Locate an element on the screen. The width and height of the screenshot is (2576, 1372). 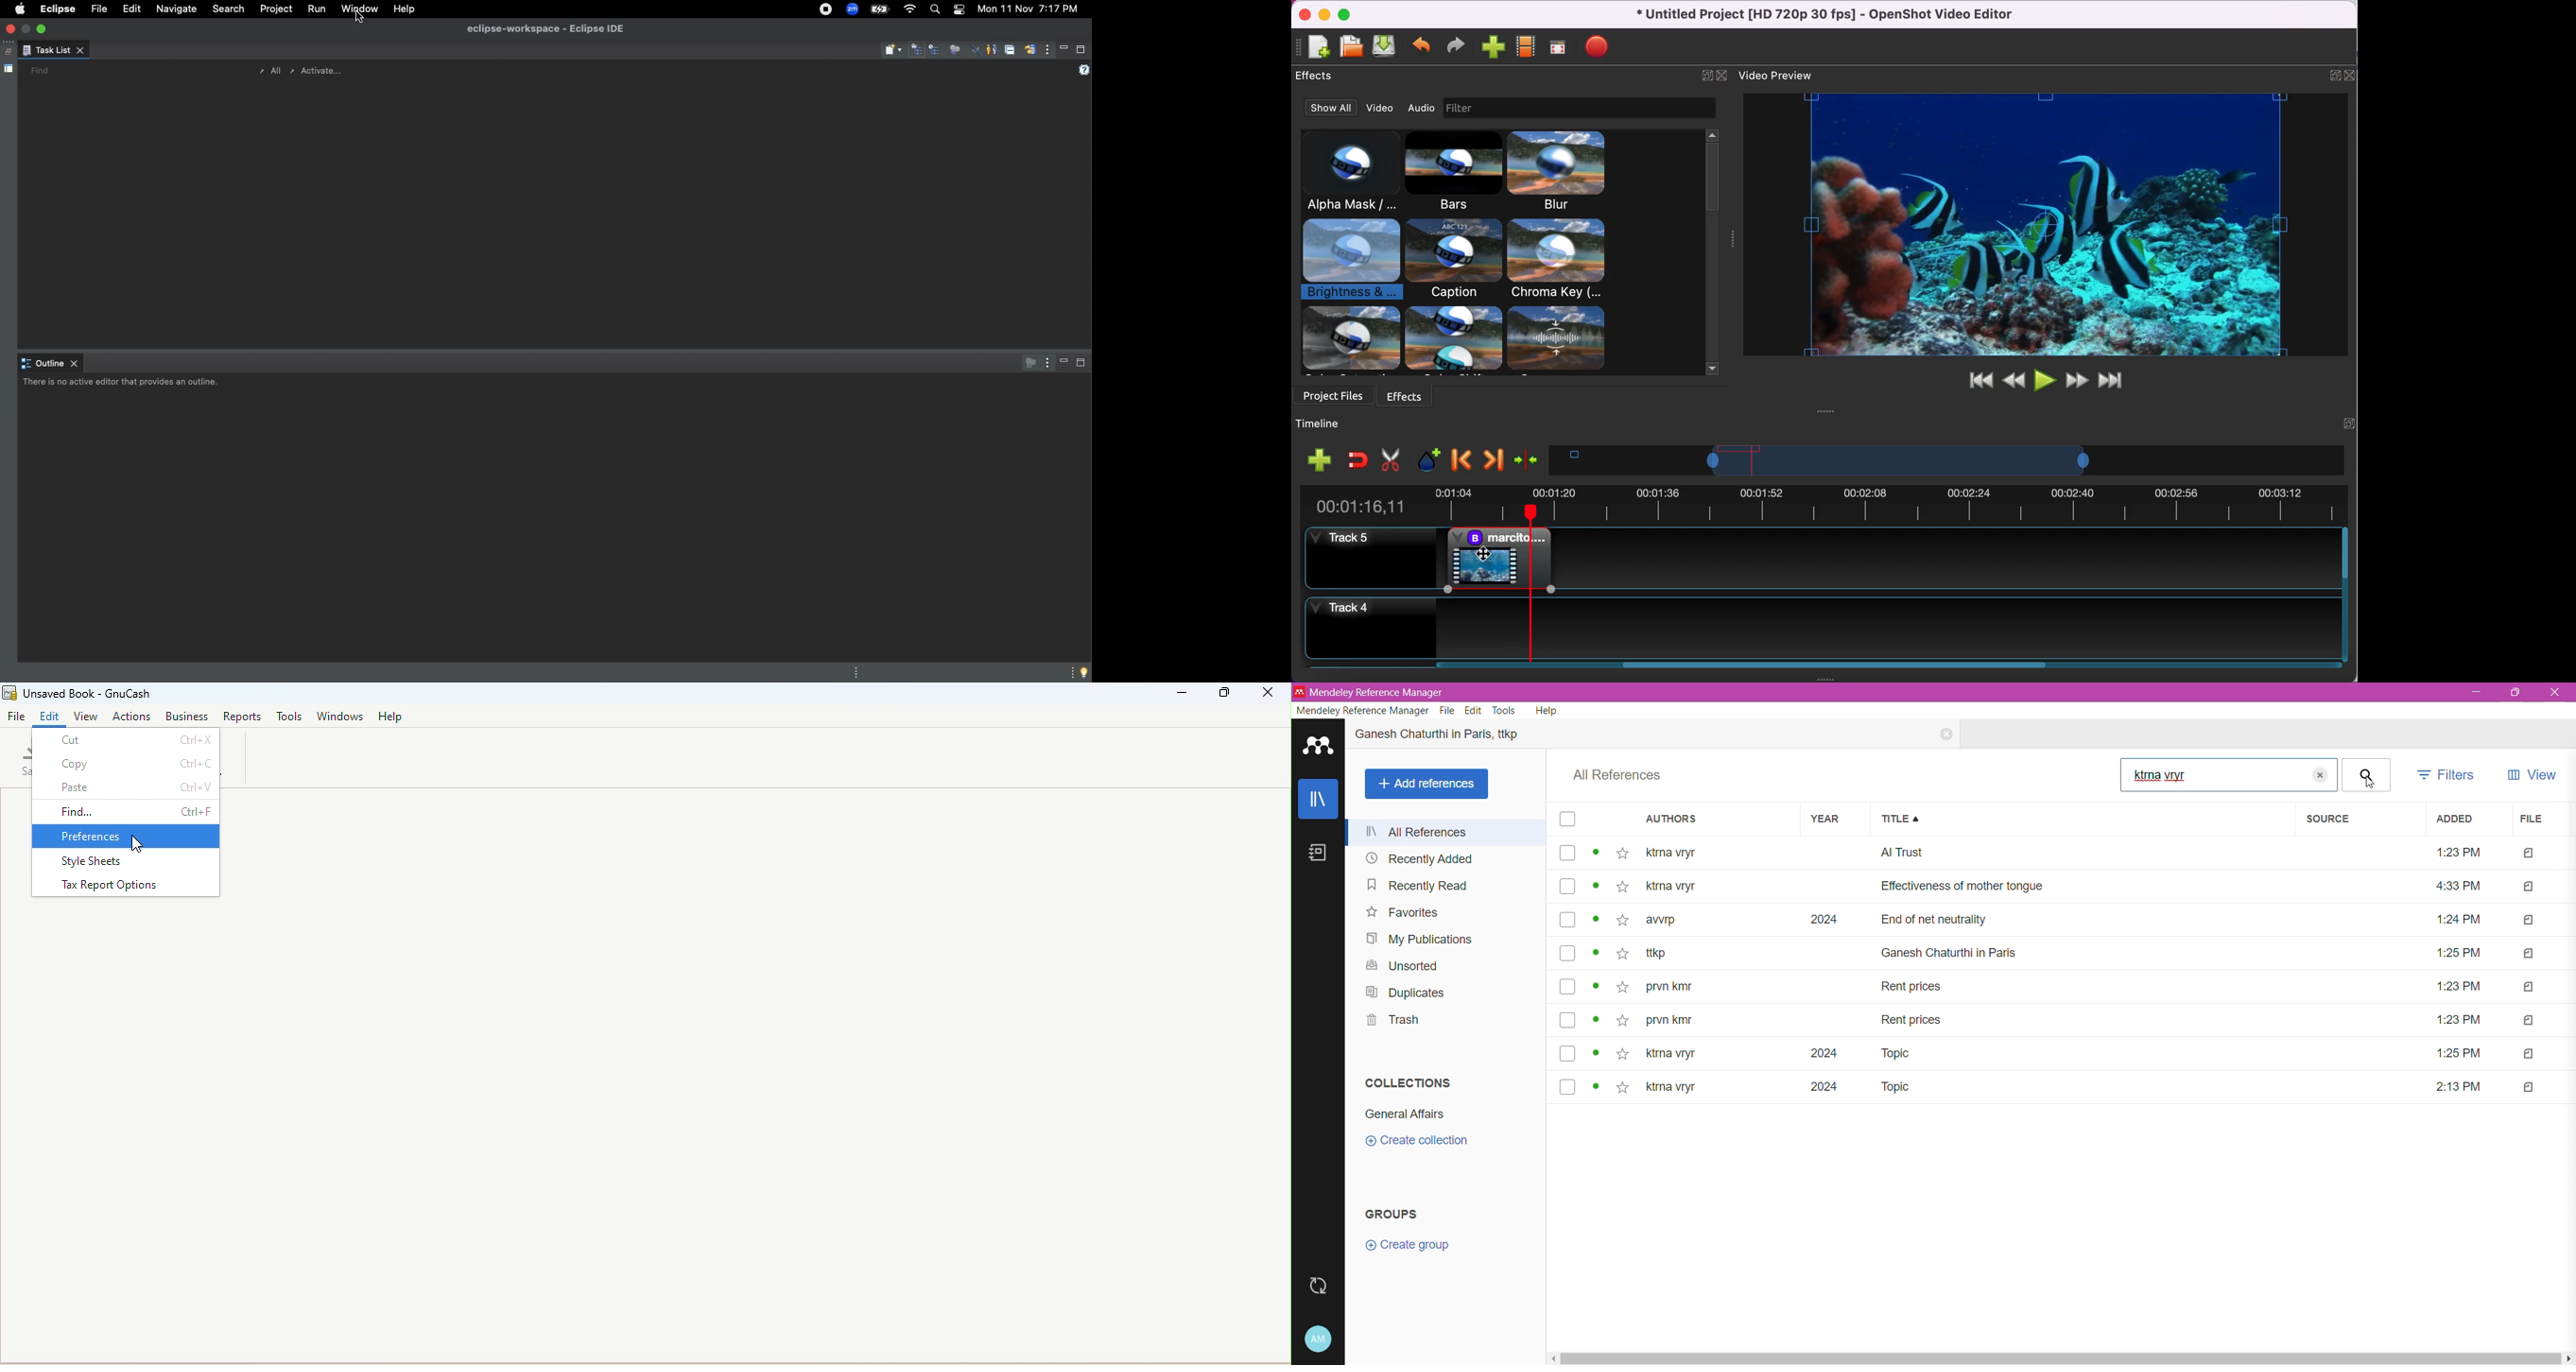
import file is located at coordinates (1492, 48).